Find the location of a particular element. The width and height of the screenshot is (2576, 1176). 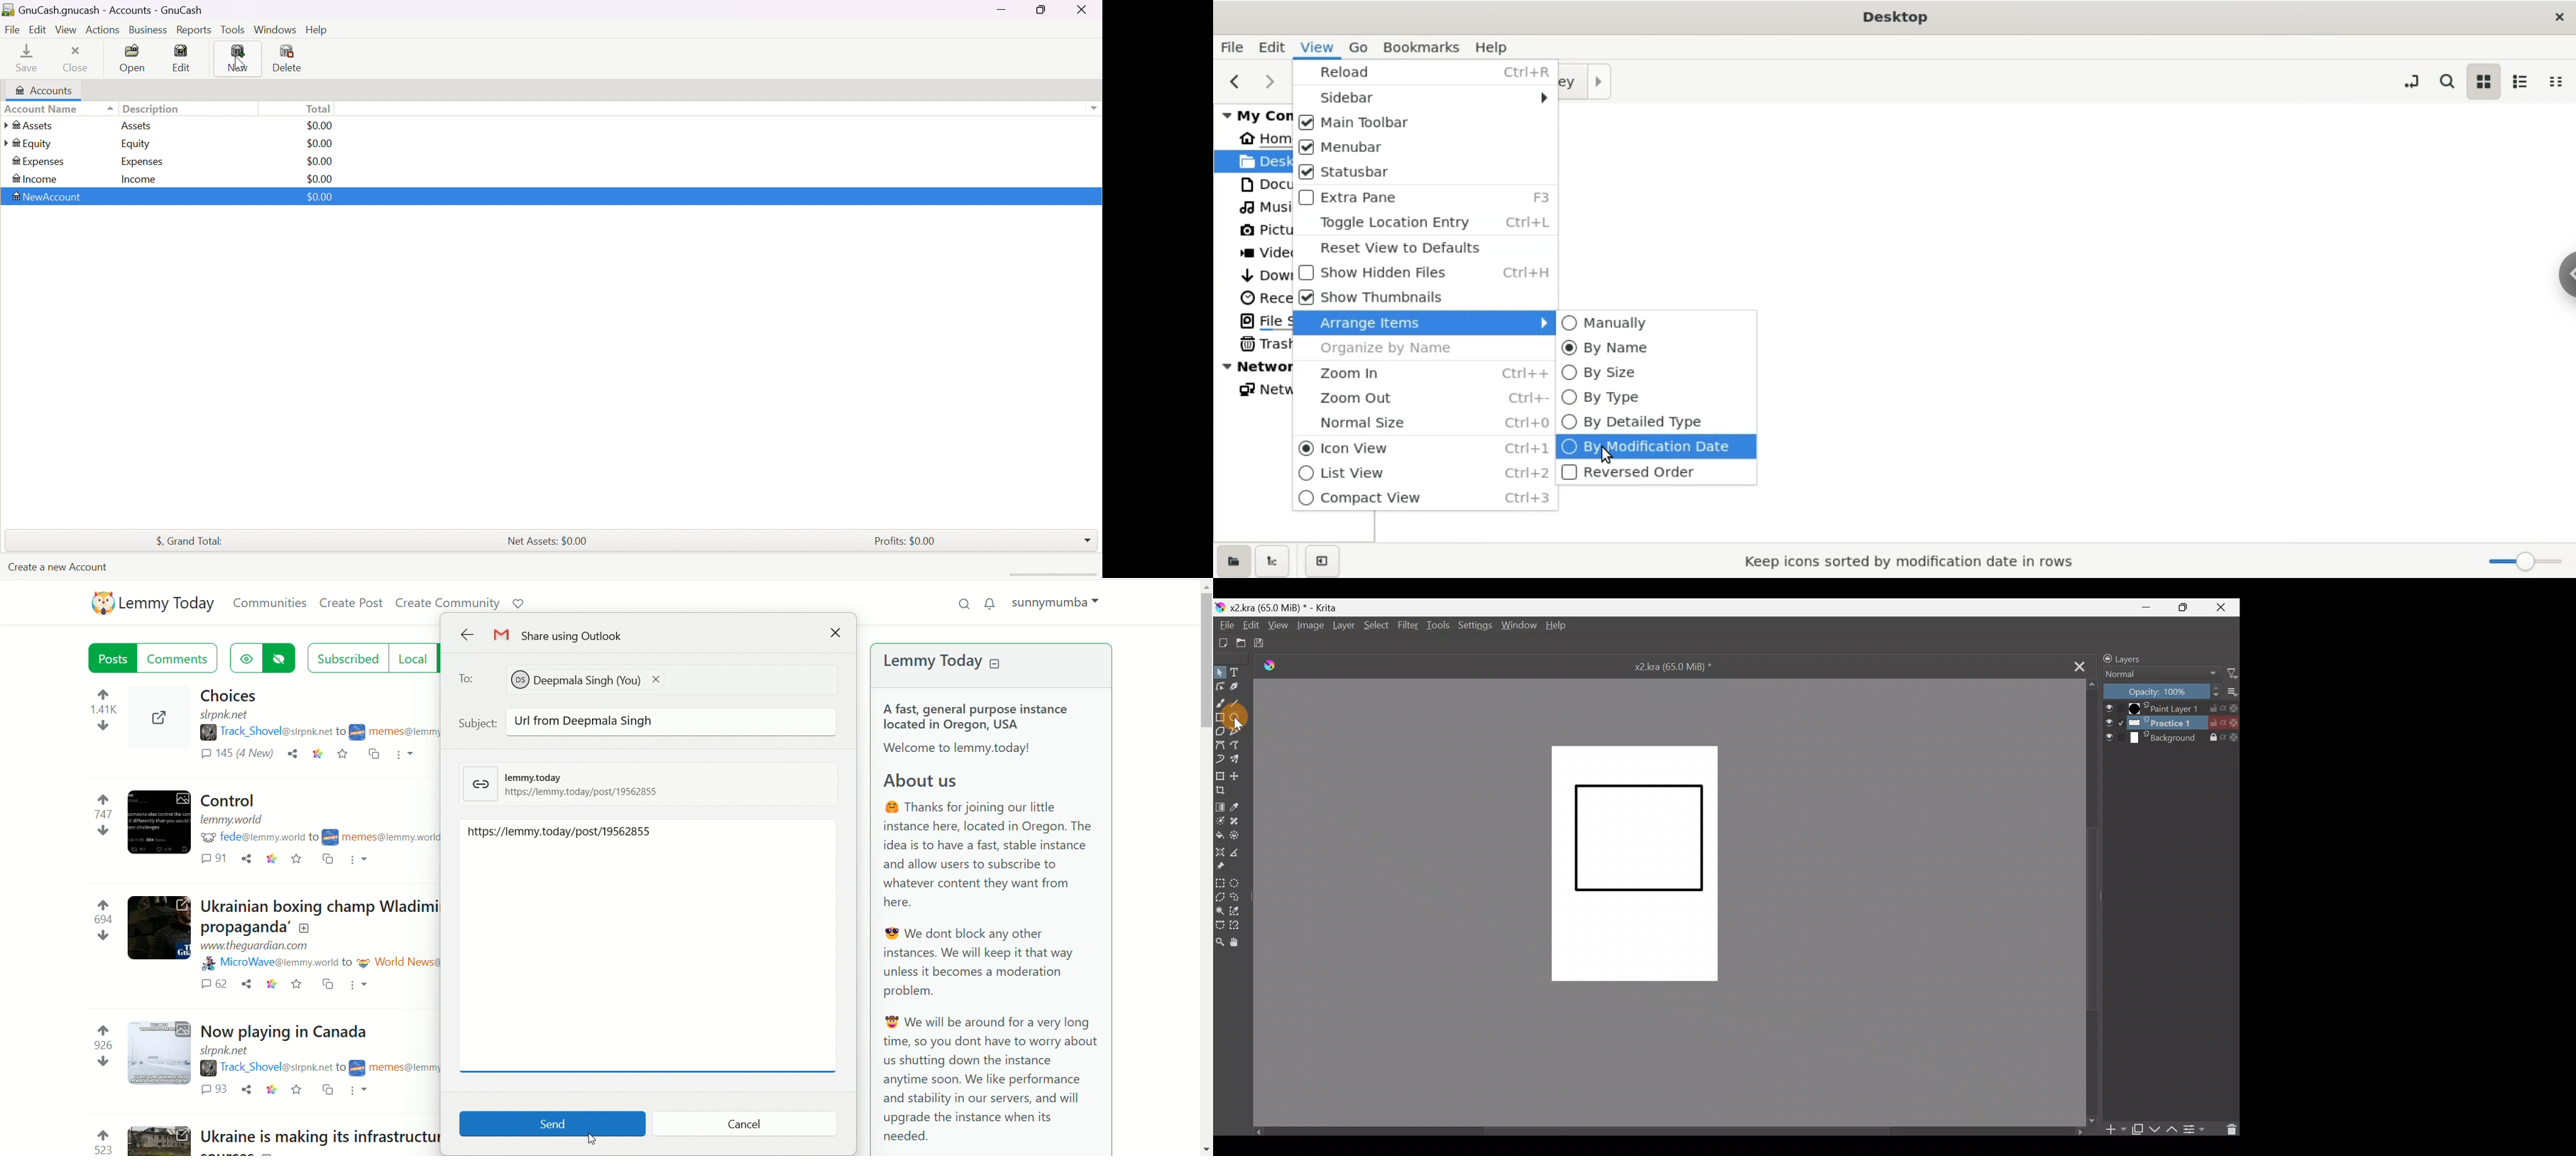

Edit is located at coordinates (181, 59).